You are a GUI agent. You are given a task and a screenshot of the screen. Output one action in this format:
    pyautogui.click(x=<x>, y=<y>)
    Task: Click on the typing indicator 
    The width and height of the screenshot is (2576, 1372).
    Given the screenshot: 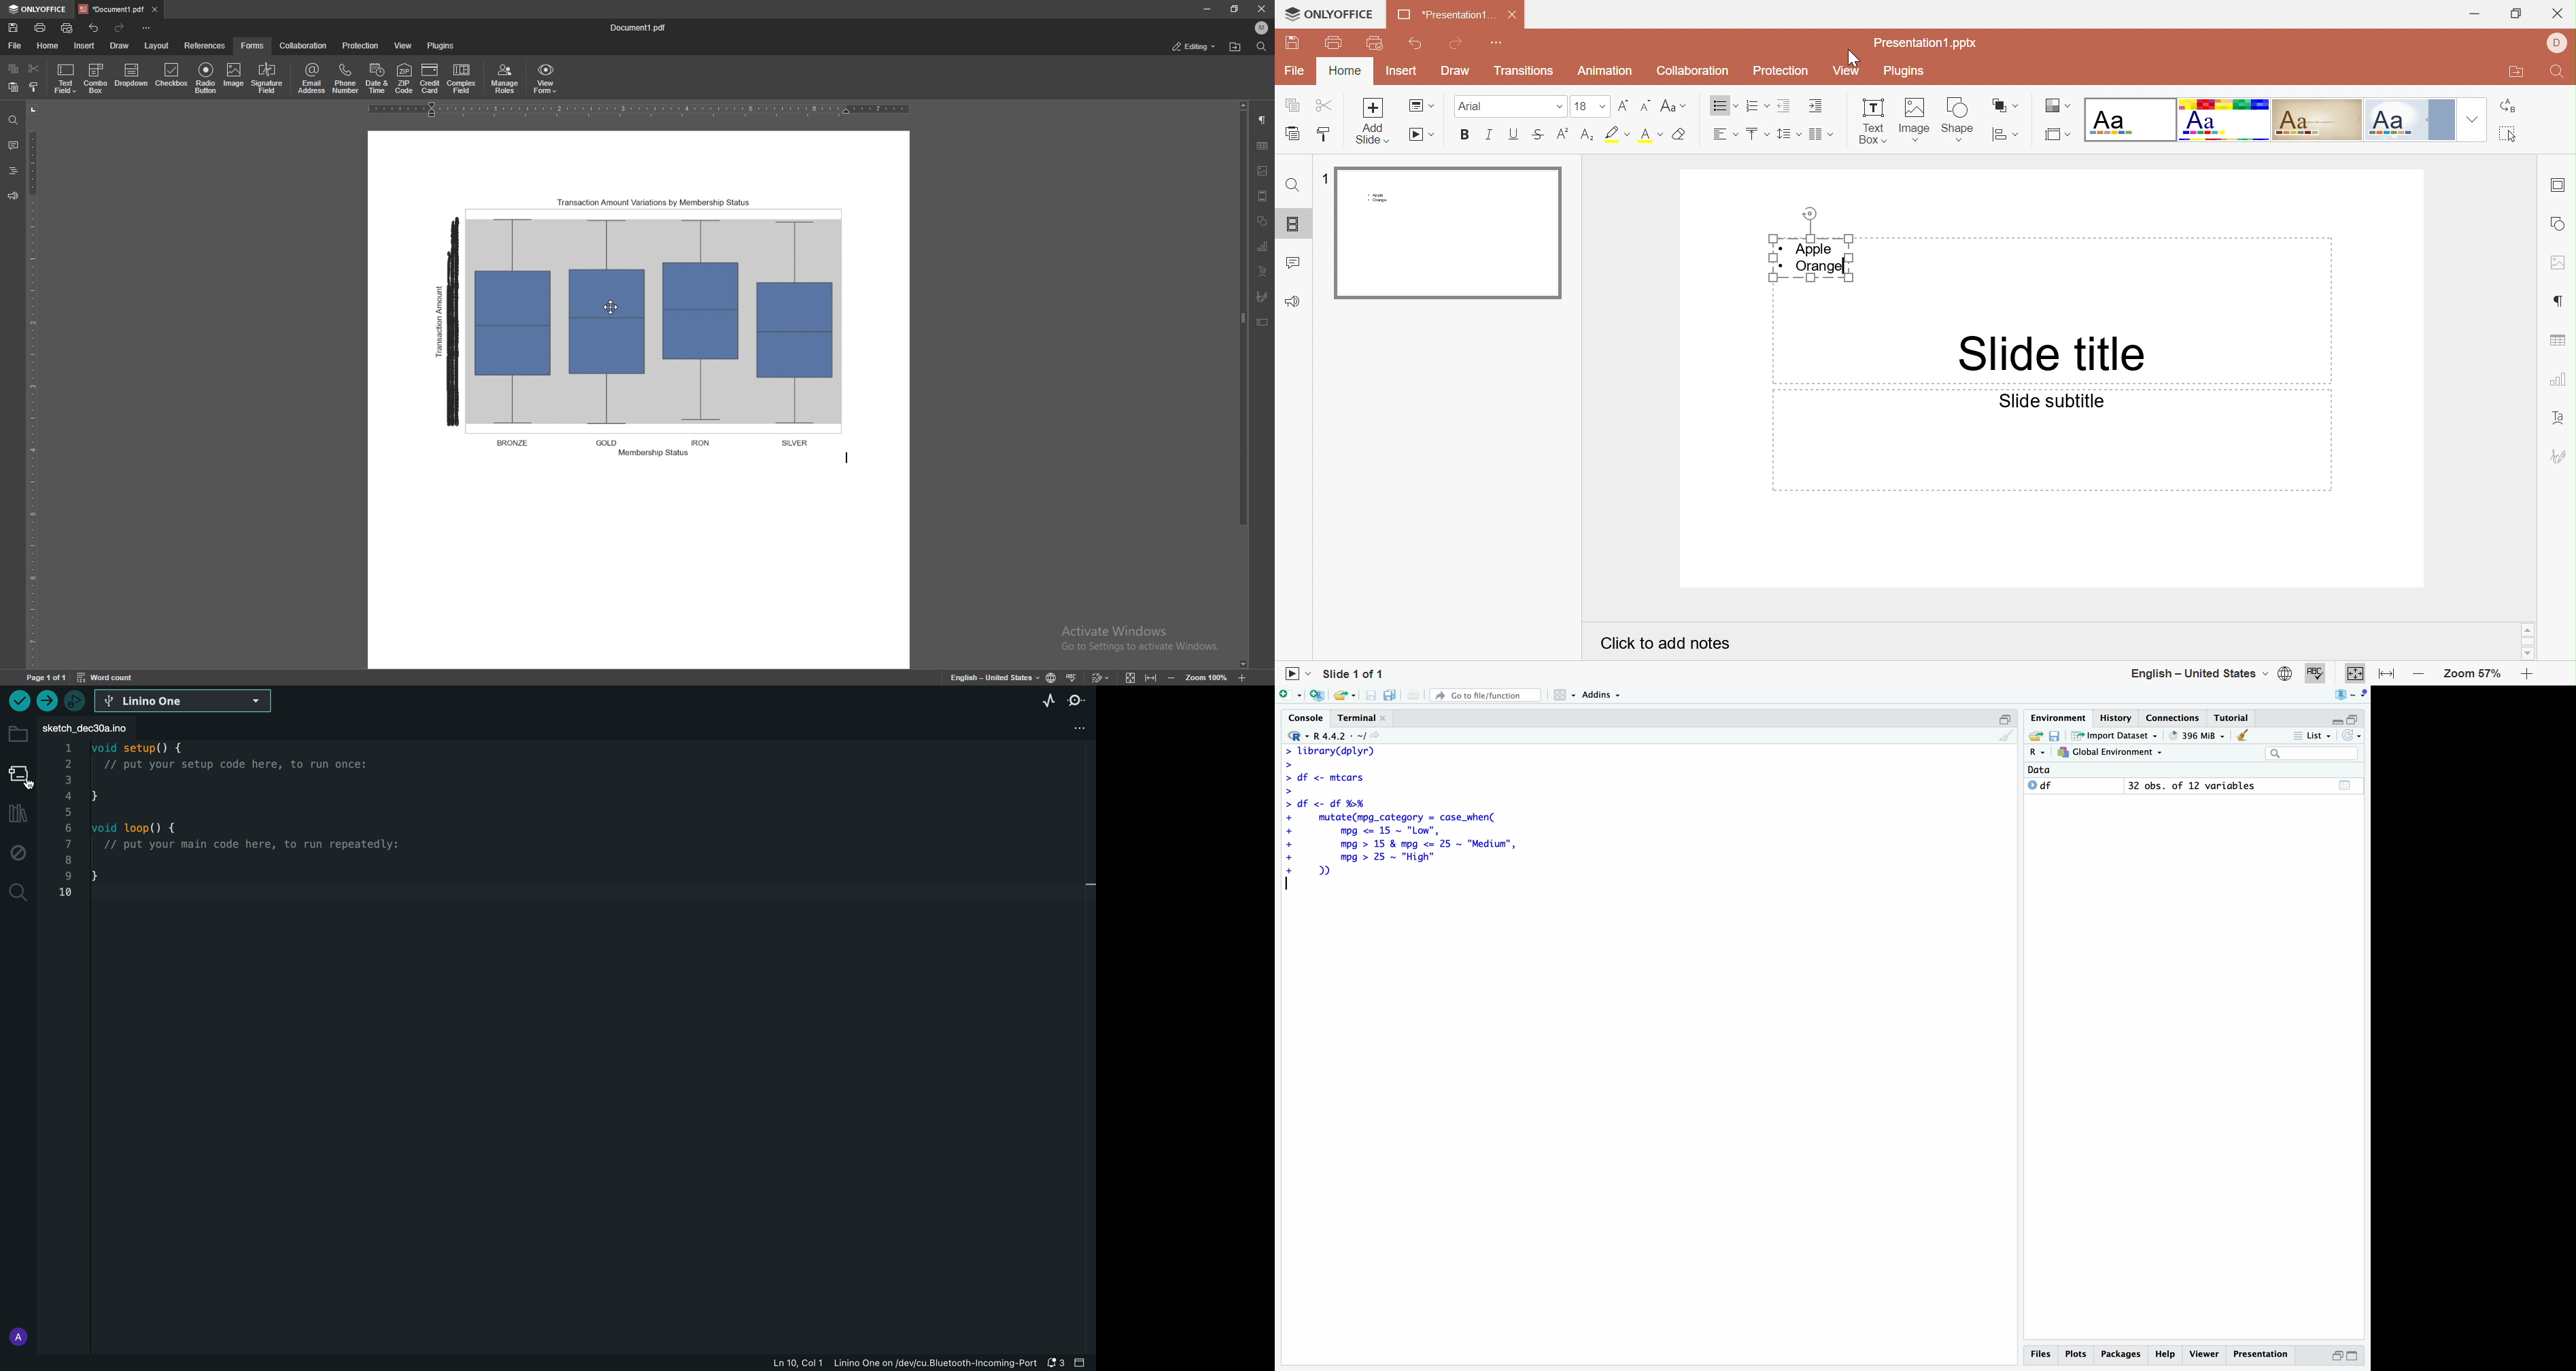 What is the action you would take?
    pyautogui.click(x=1287, y=883)
    